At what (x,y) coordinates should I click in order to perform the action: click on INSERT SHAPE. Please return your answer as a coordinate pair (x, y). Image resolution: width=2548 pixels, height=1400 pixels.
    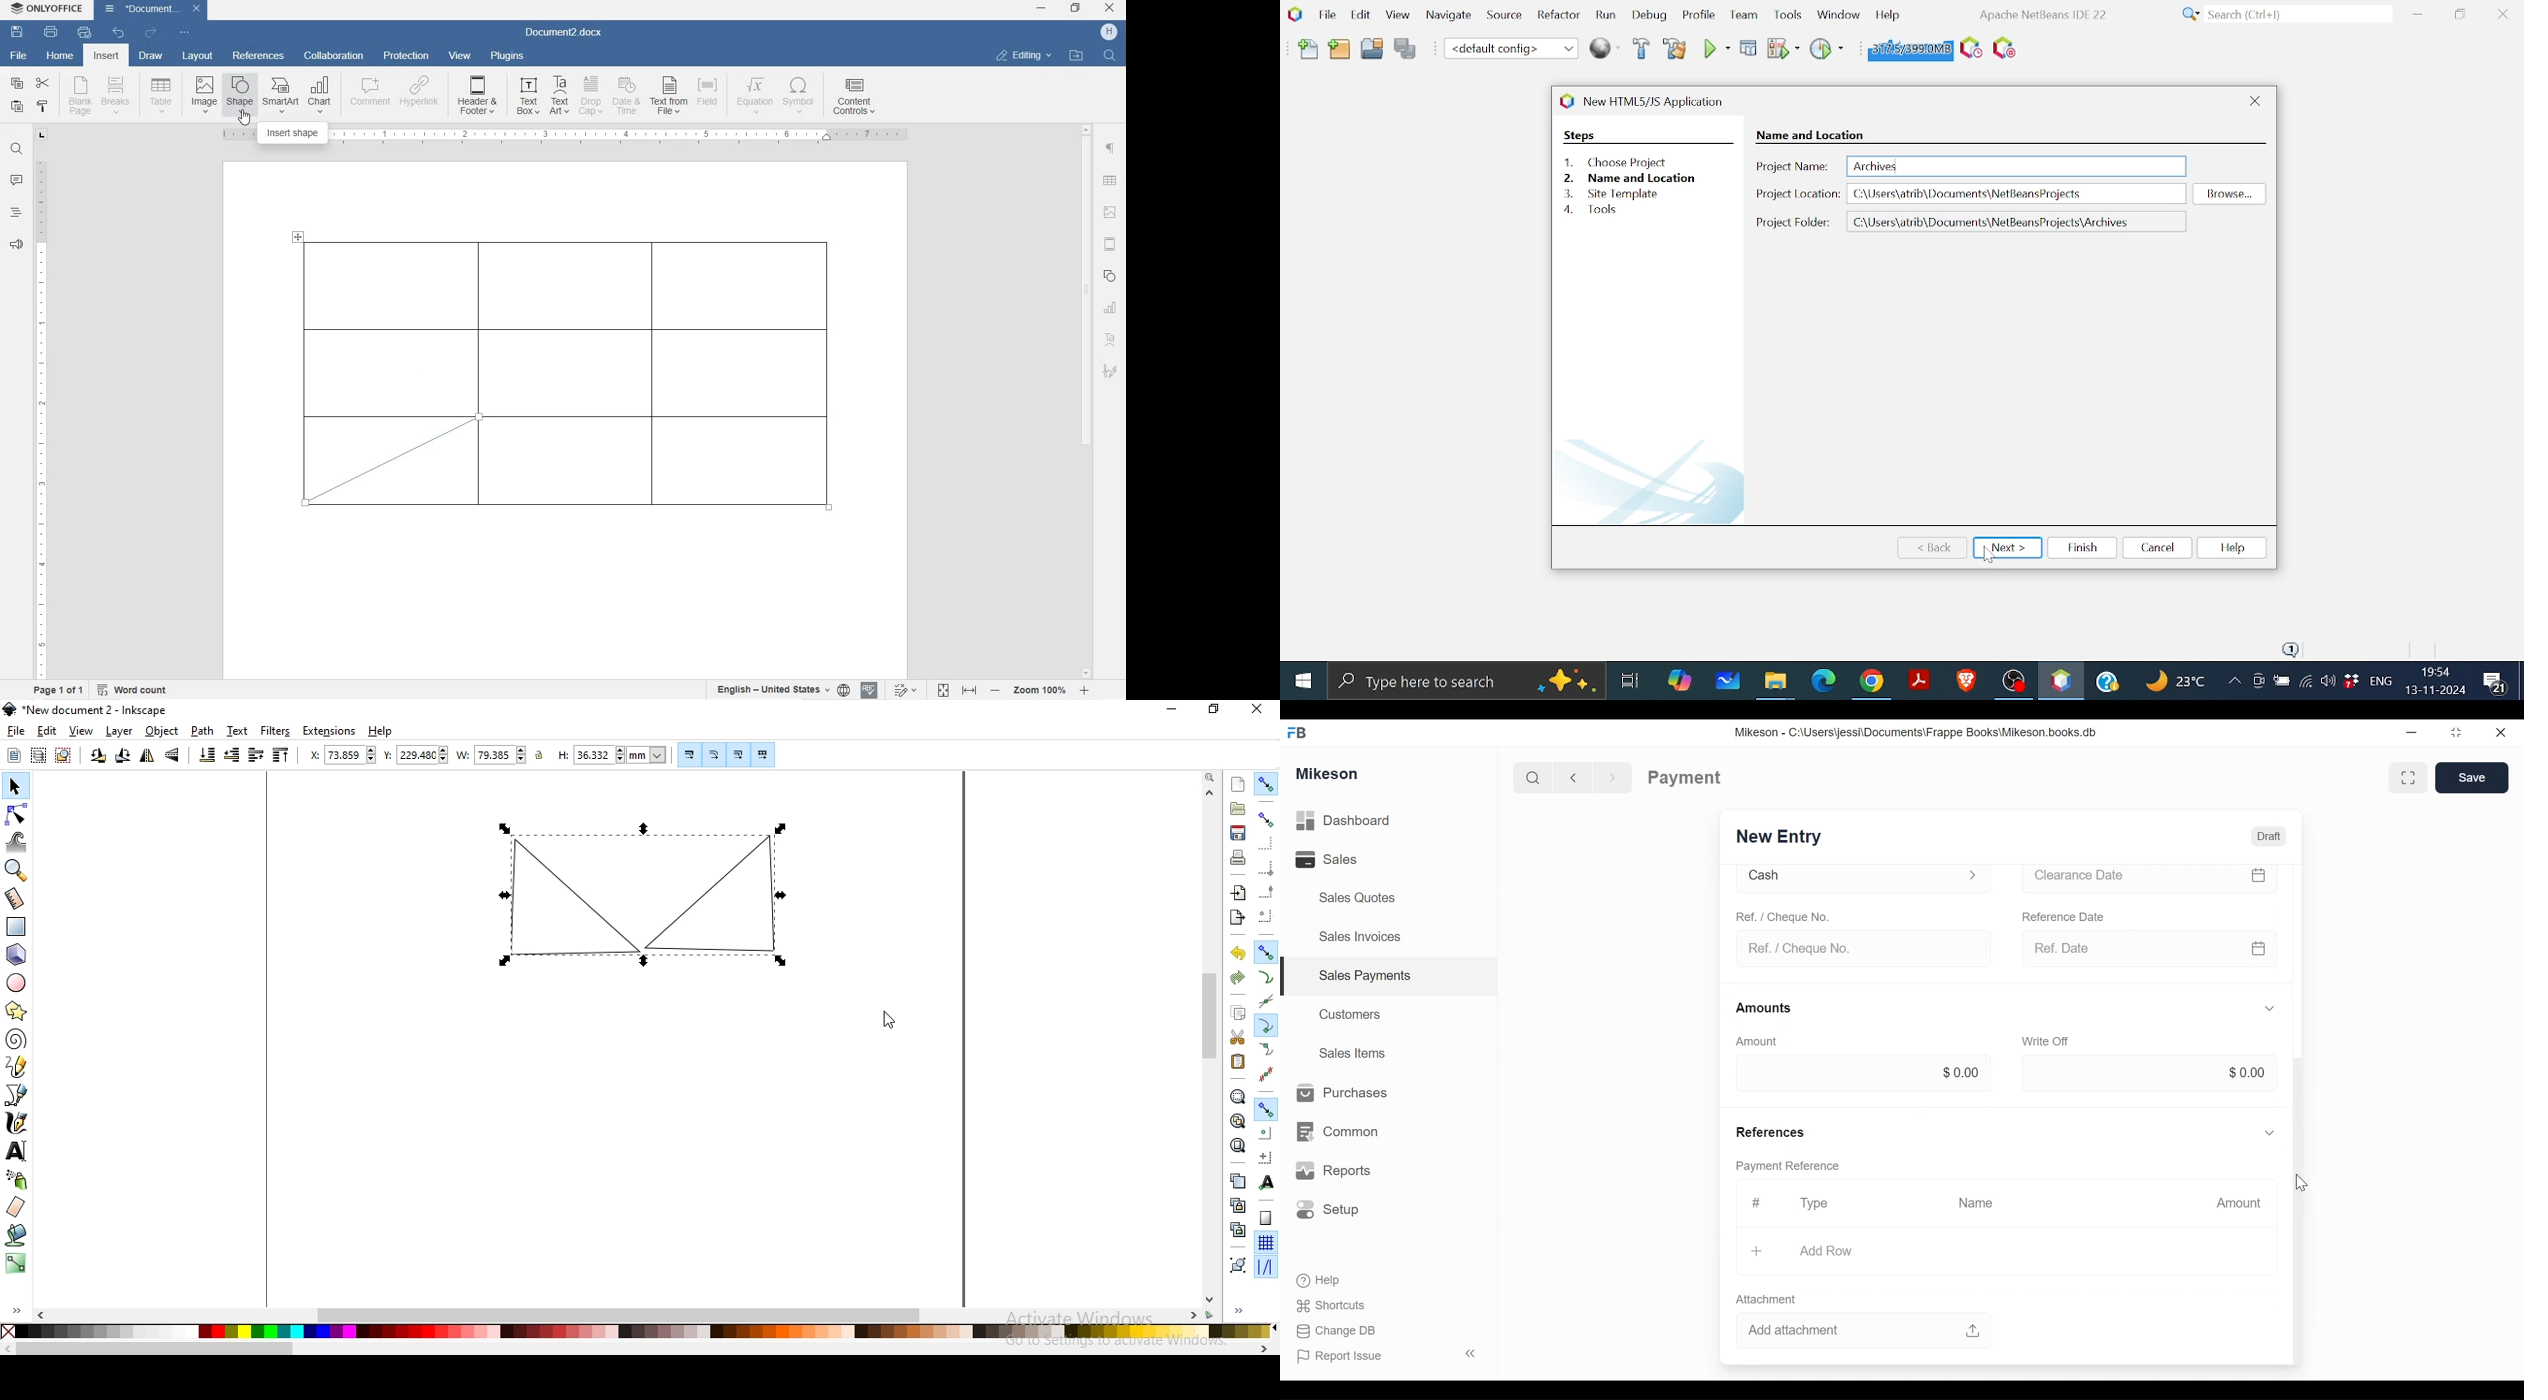
    Looking at the image, I should click on (295, 133).